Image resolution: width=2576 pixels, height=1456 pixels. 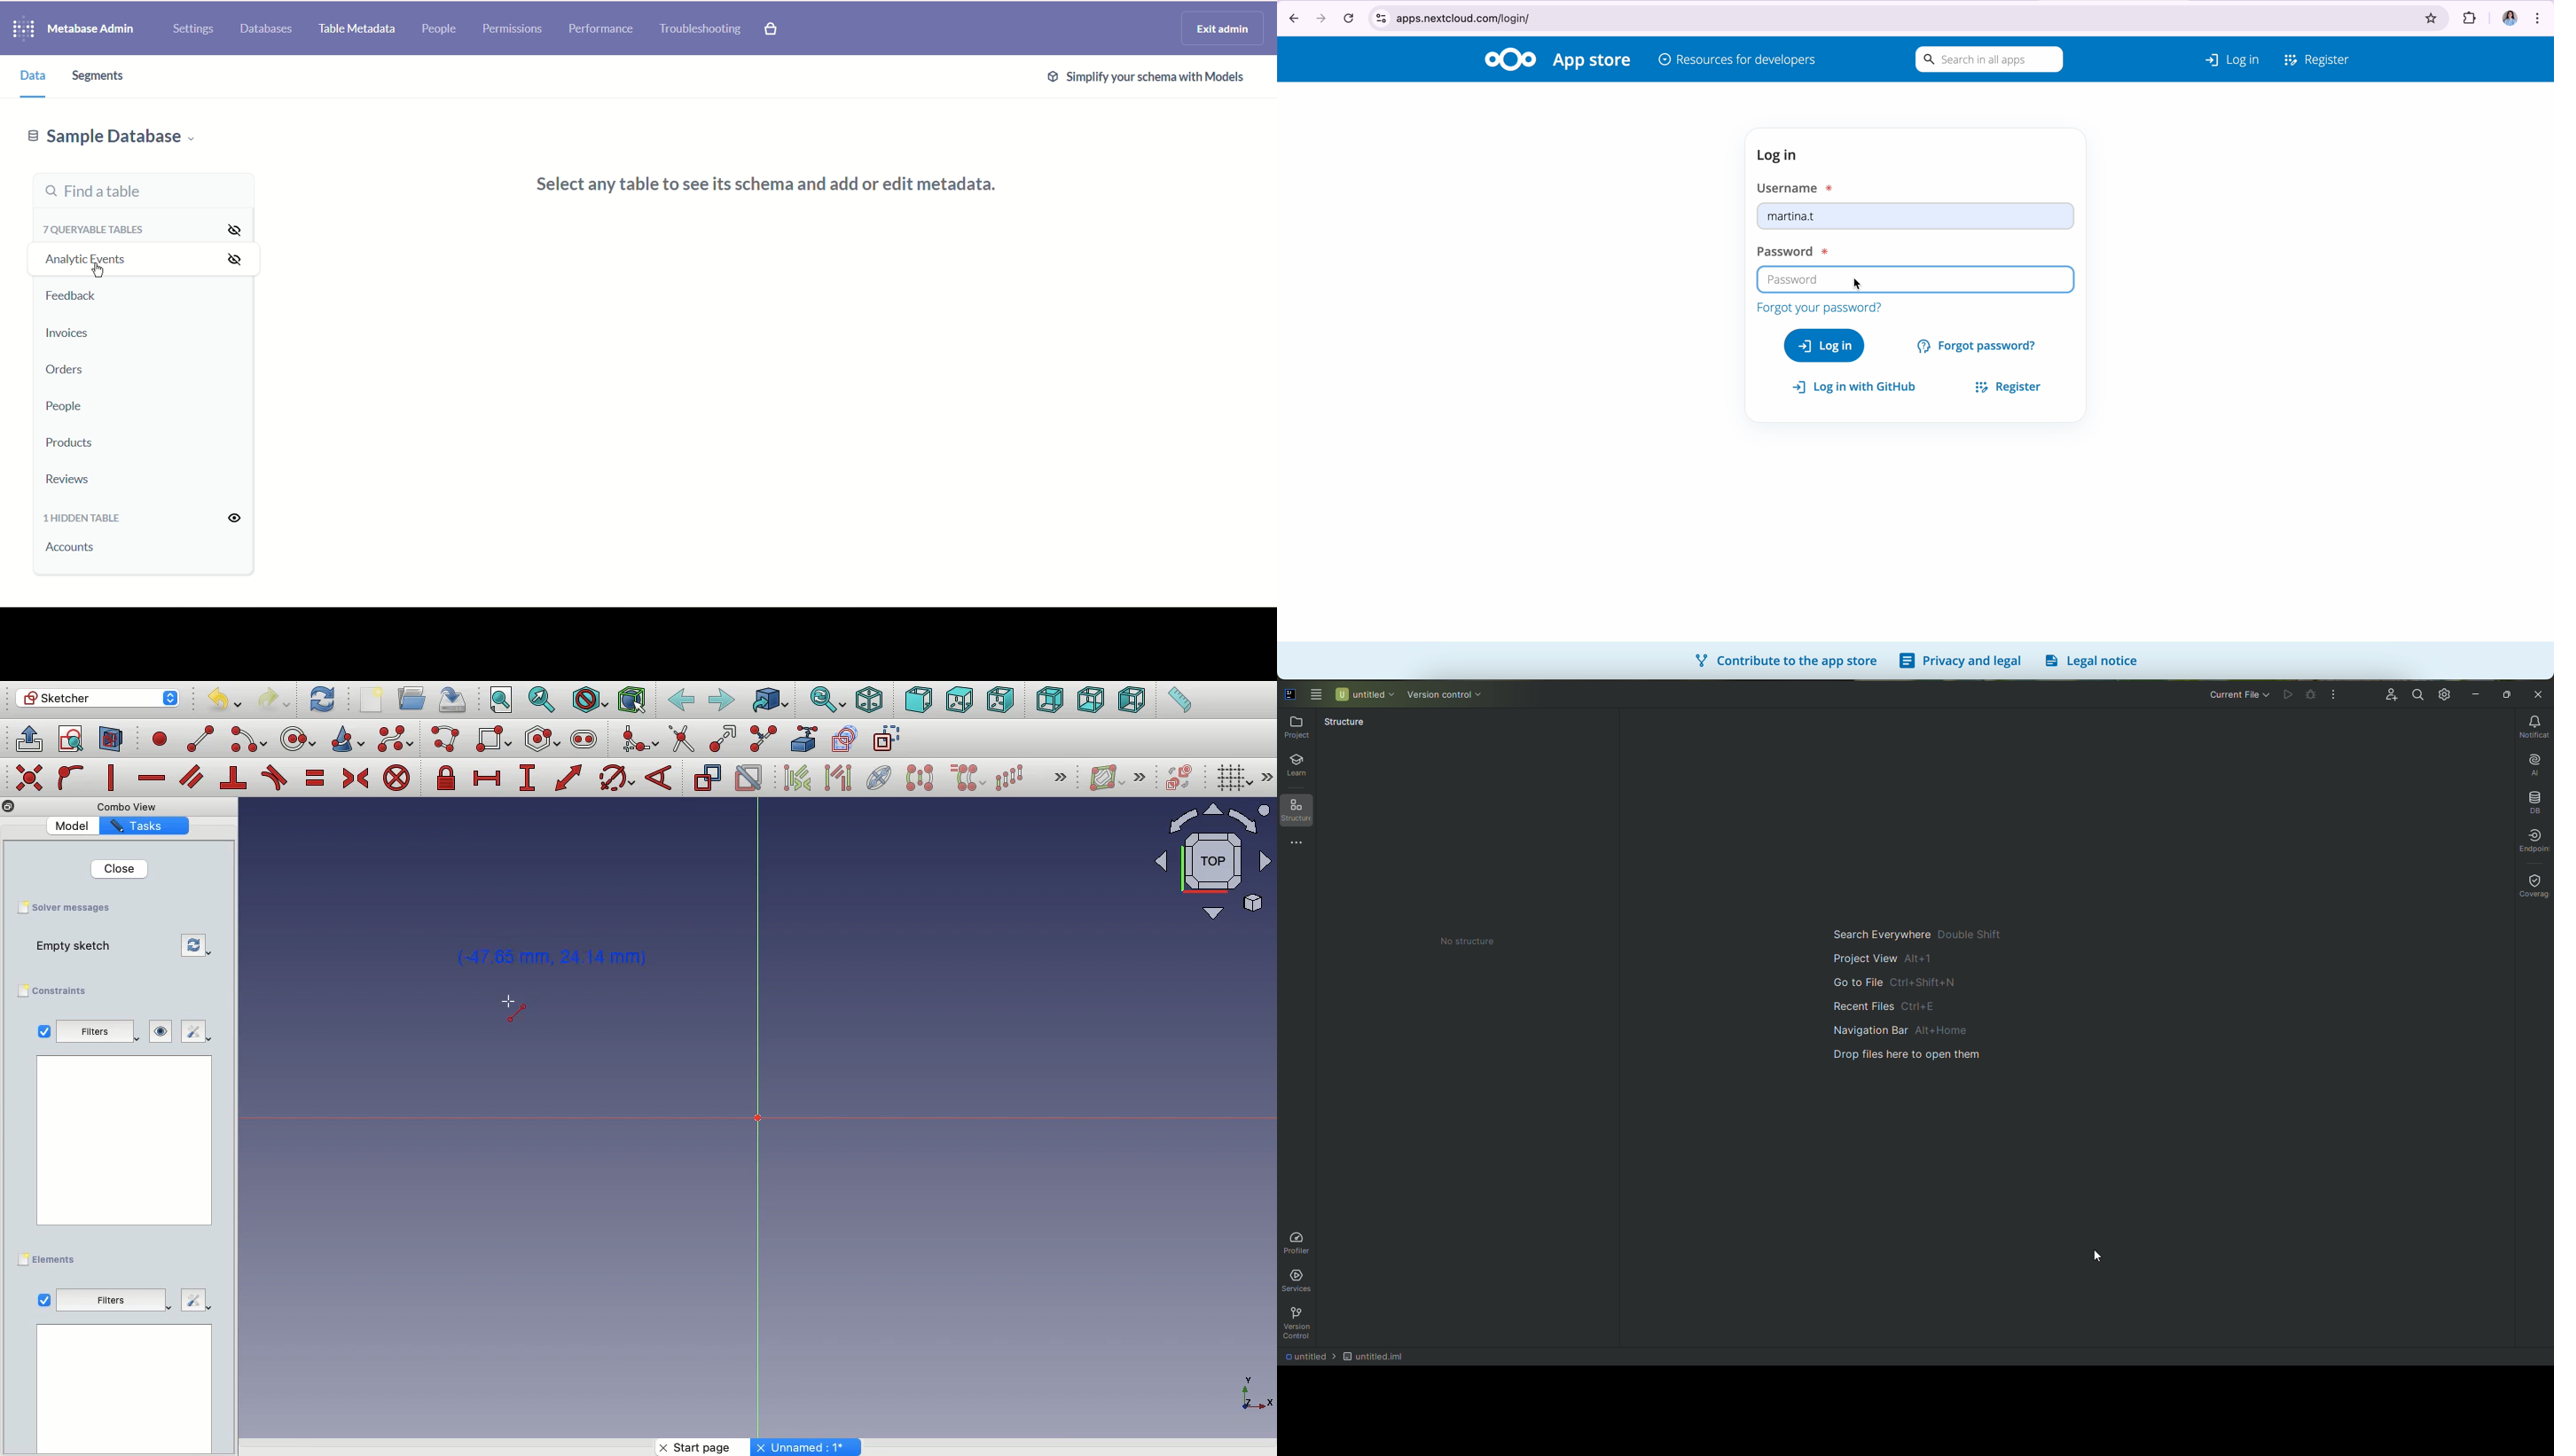 I want to click on Refresh, so click(x=322, y=700).